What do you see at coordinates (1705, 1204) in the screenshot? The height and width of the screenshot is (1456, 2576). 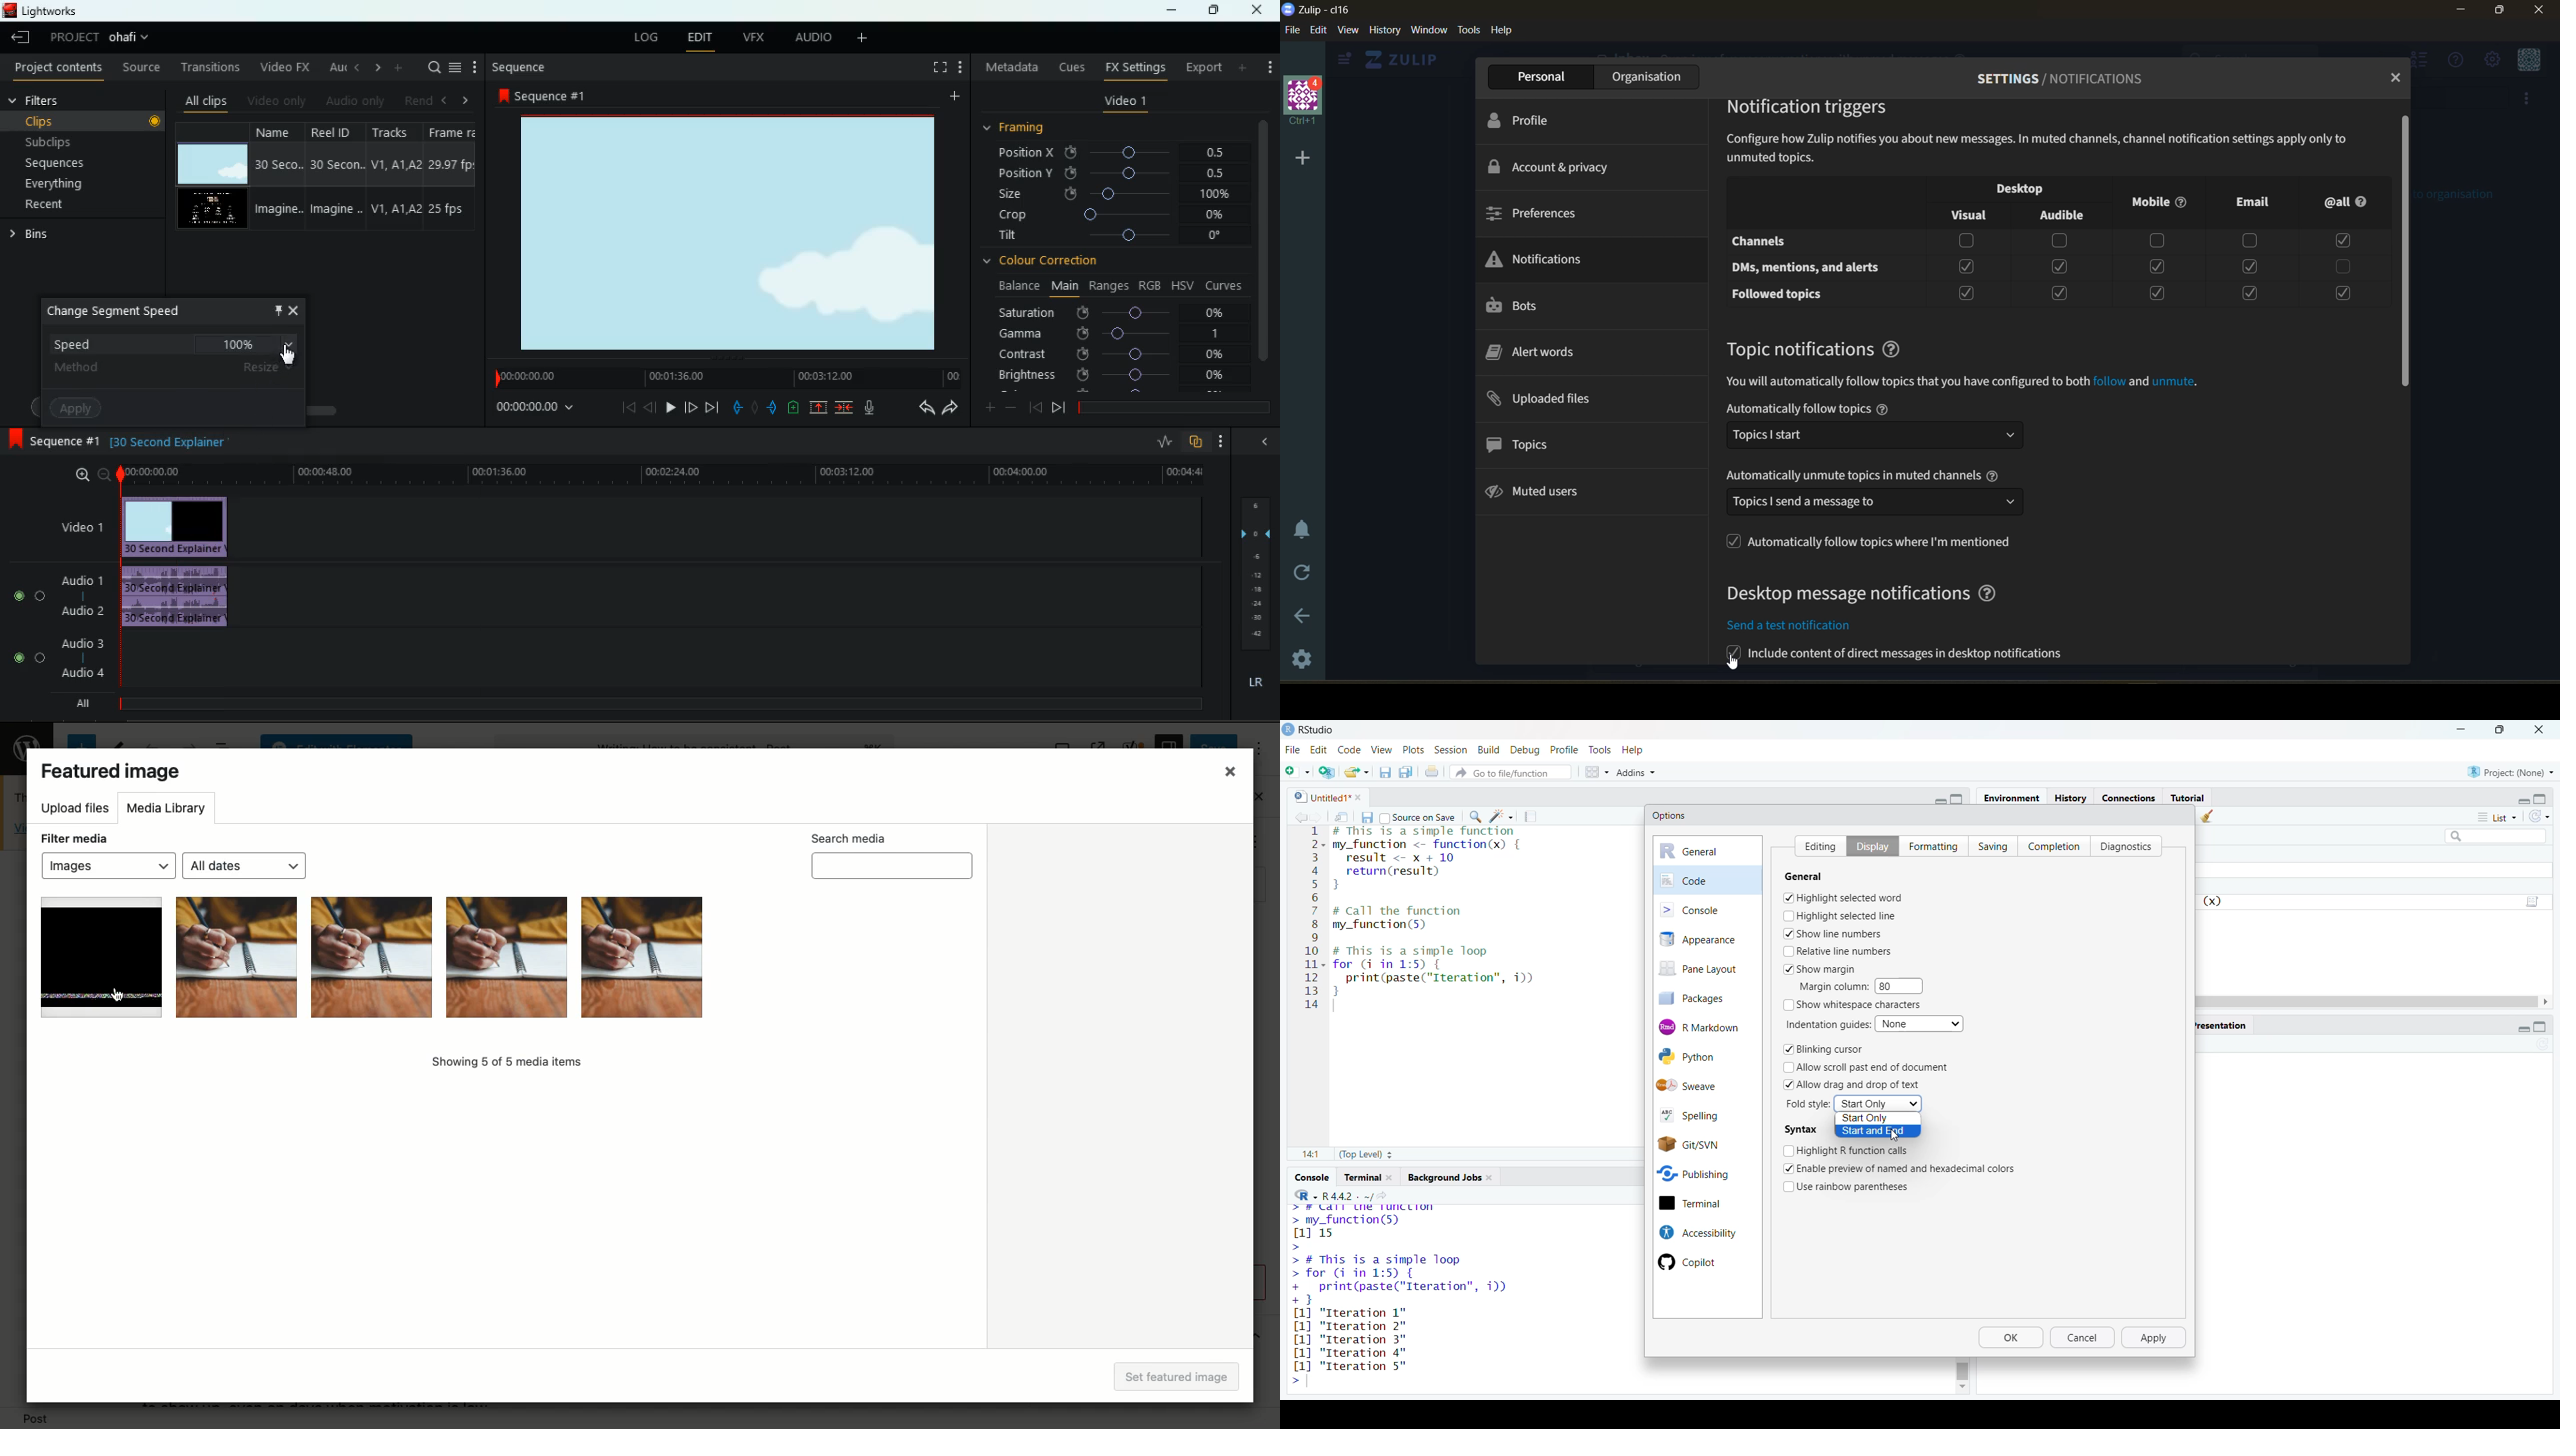 I see `terminal` at bounding box center [1705, 1204].